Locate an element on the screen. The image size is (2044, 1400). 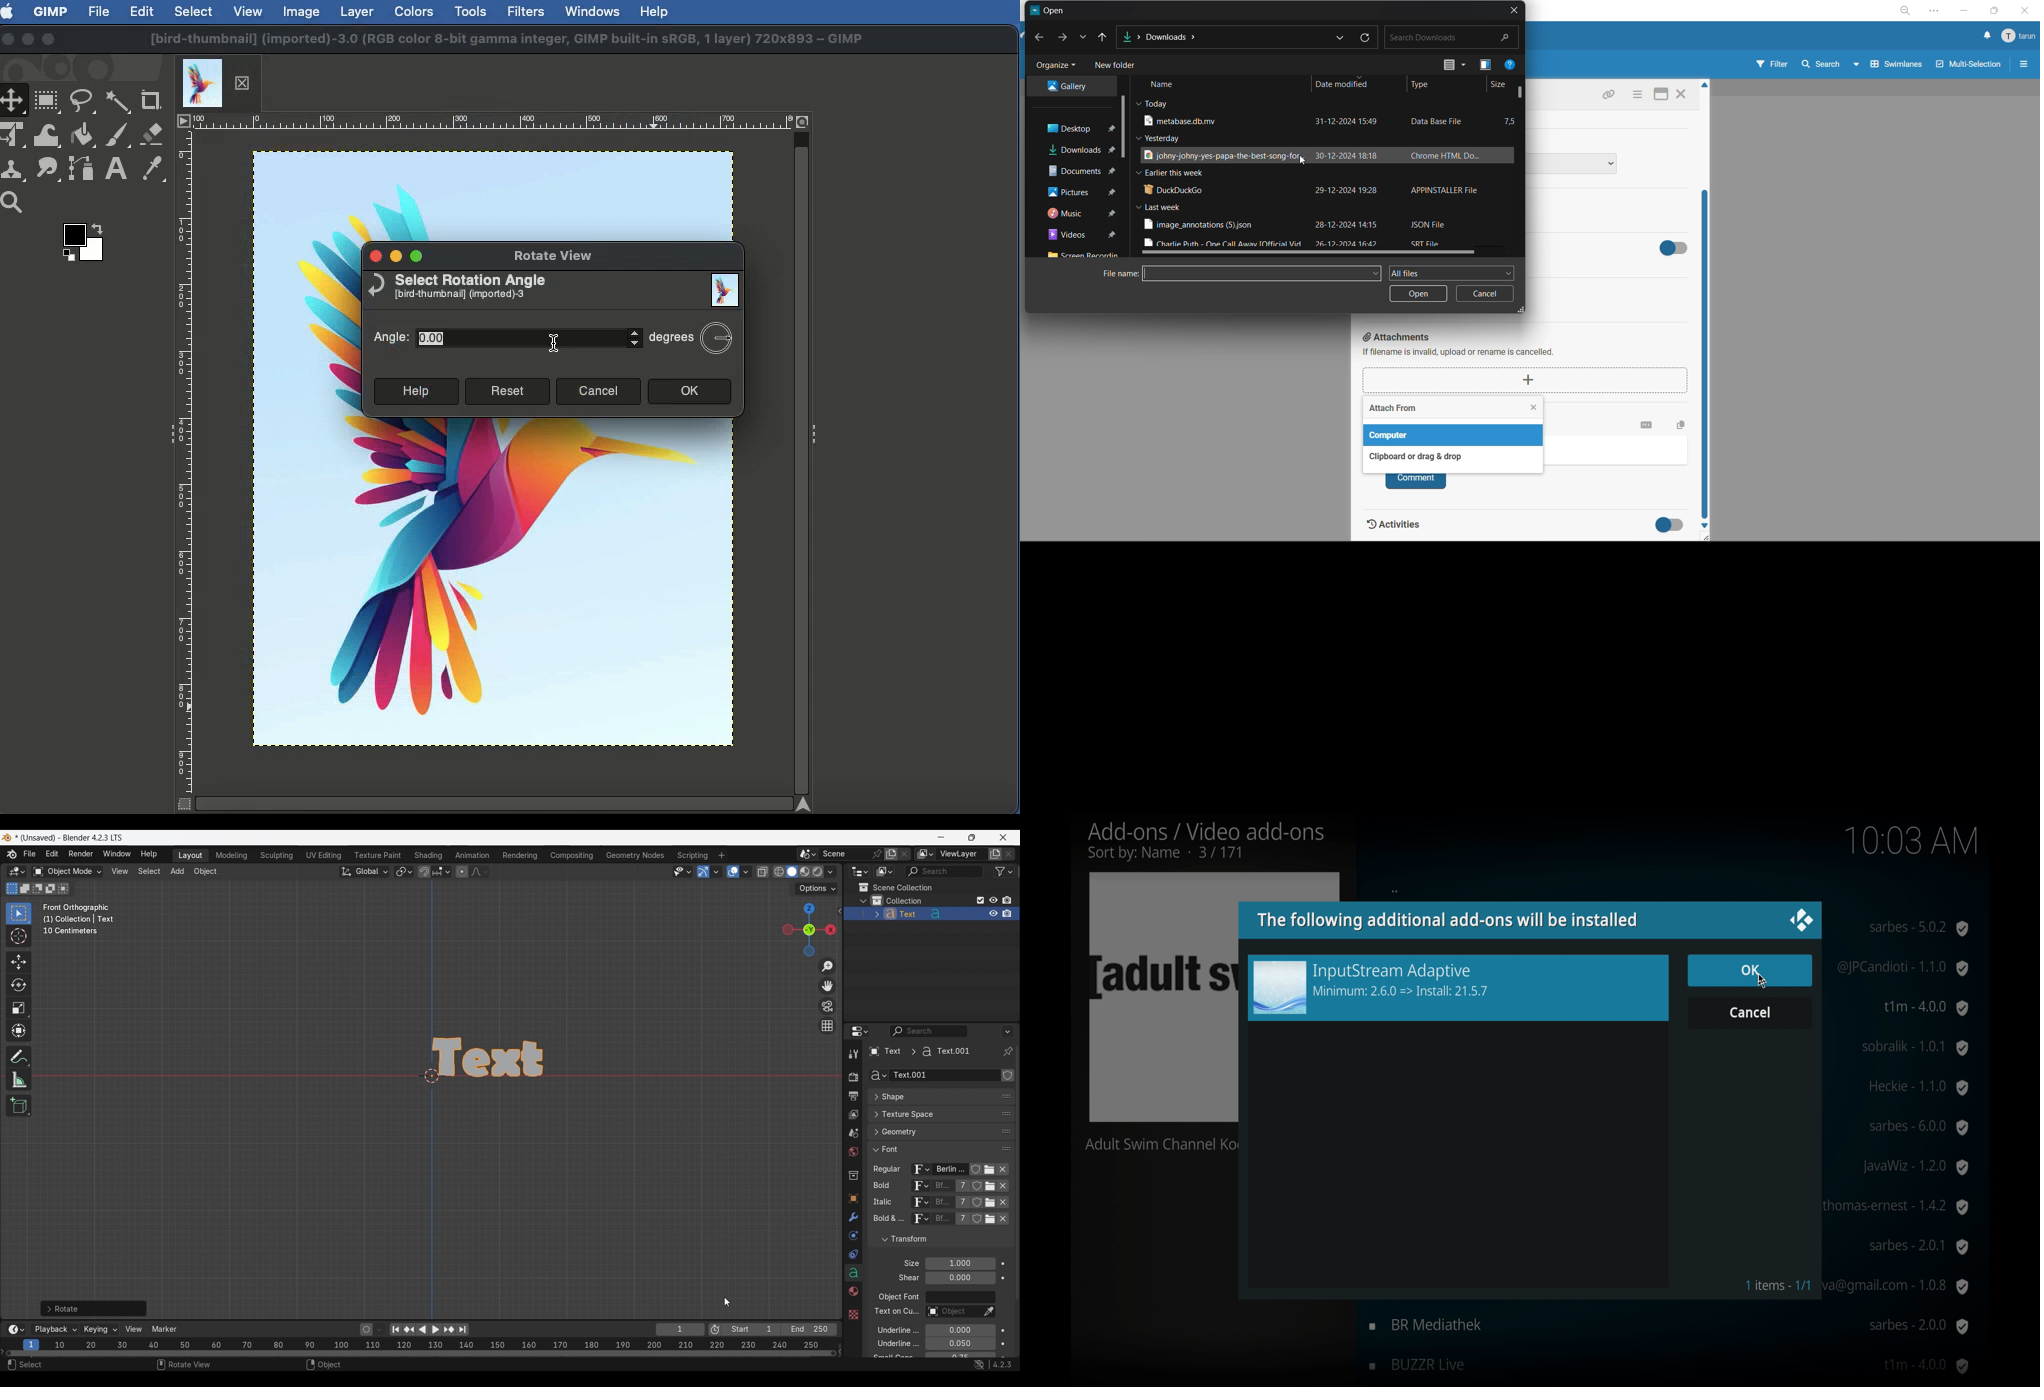
Frame description changed is located at coordinates (79, 919).